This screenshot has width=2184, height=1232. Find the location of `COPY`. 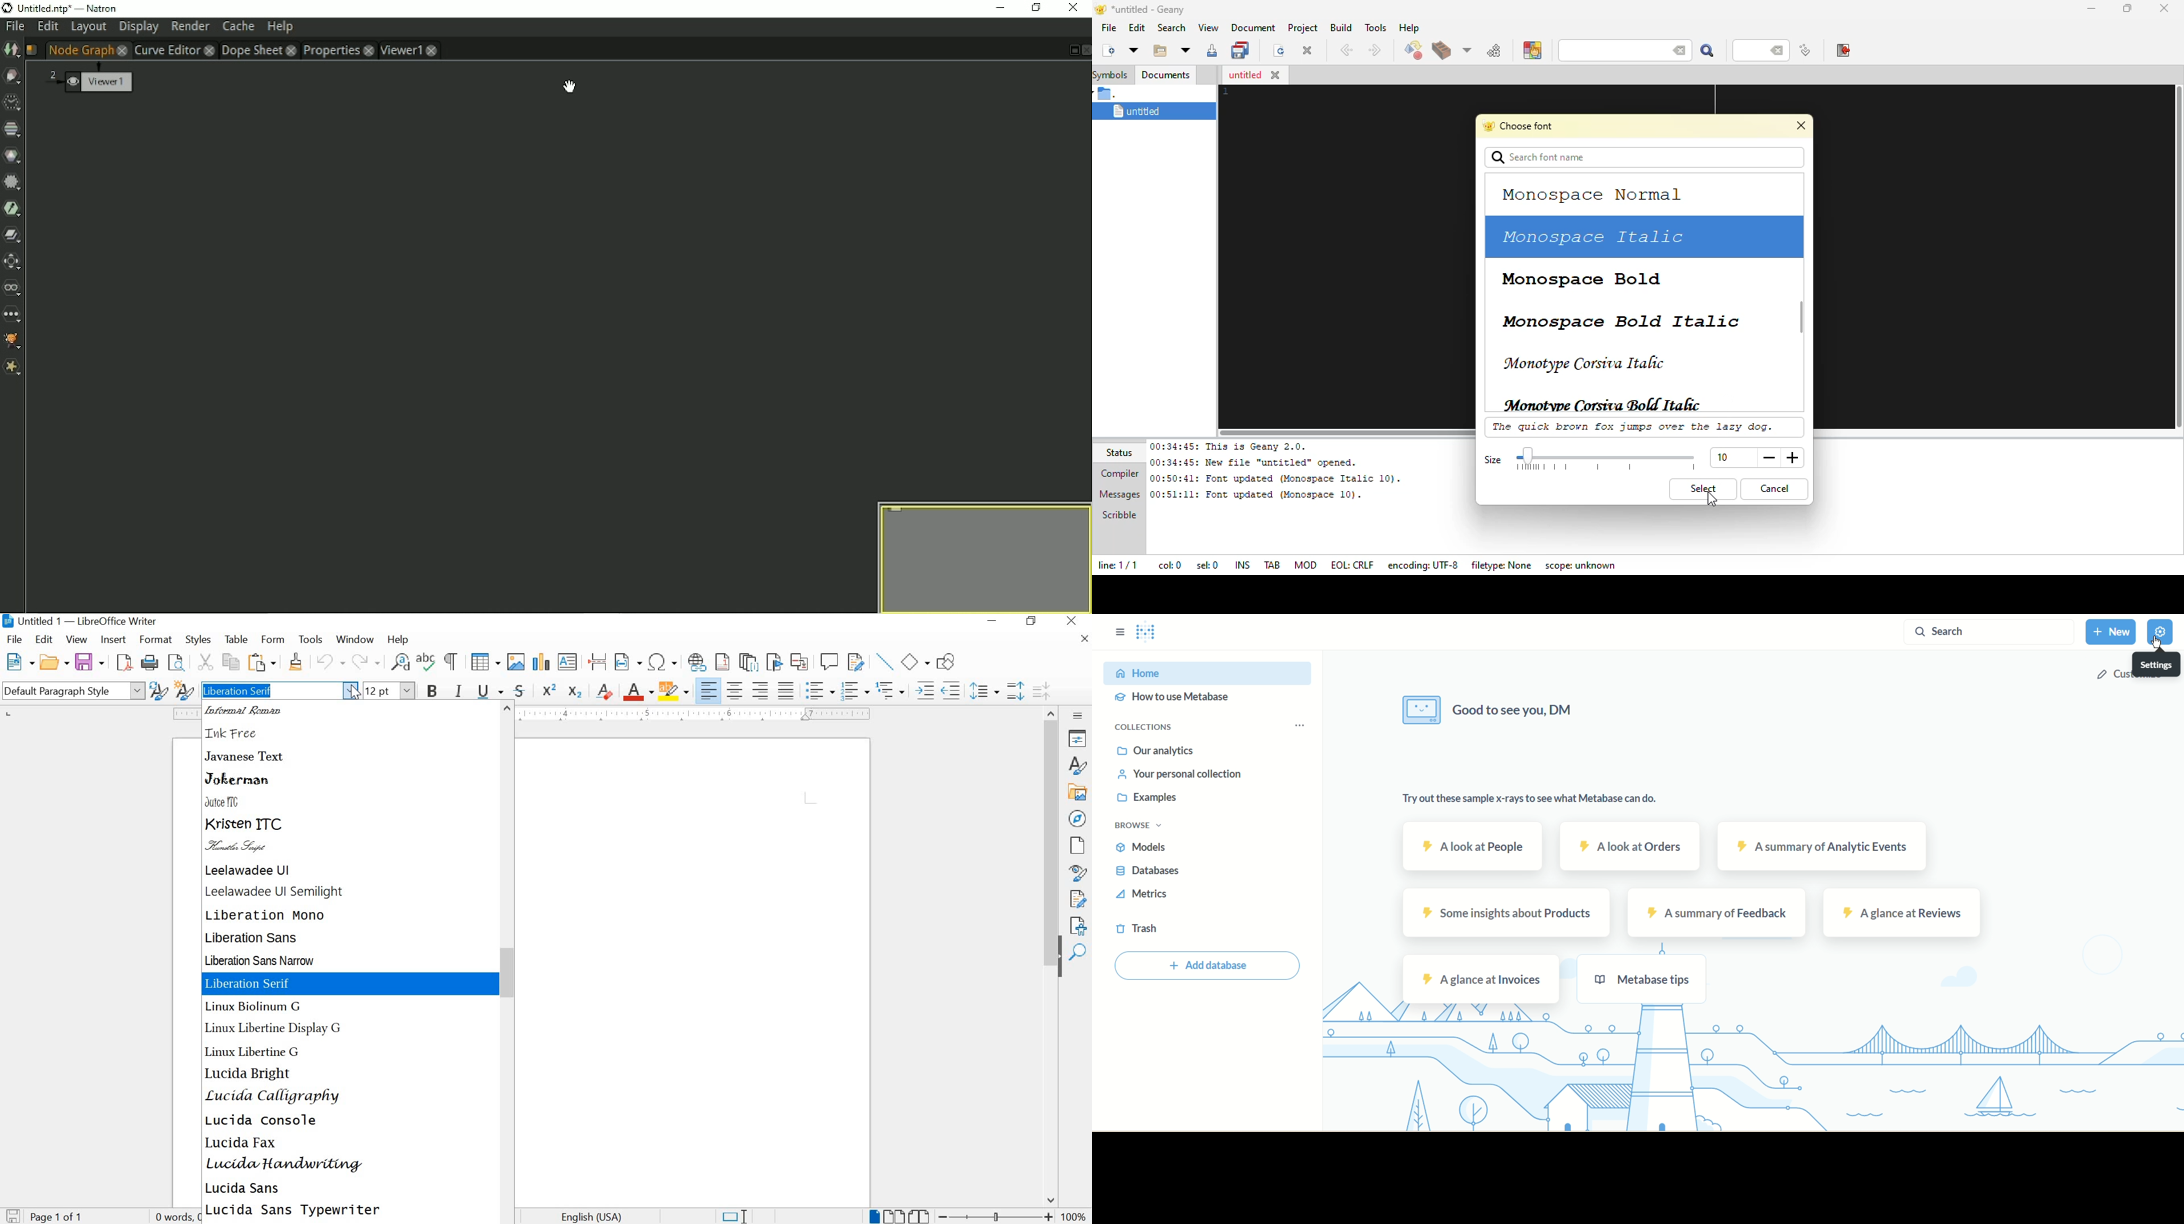

COPY is located at coordinates (231, 662).